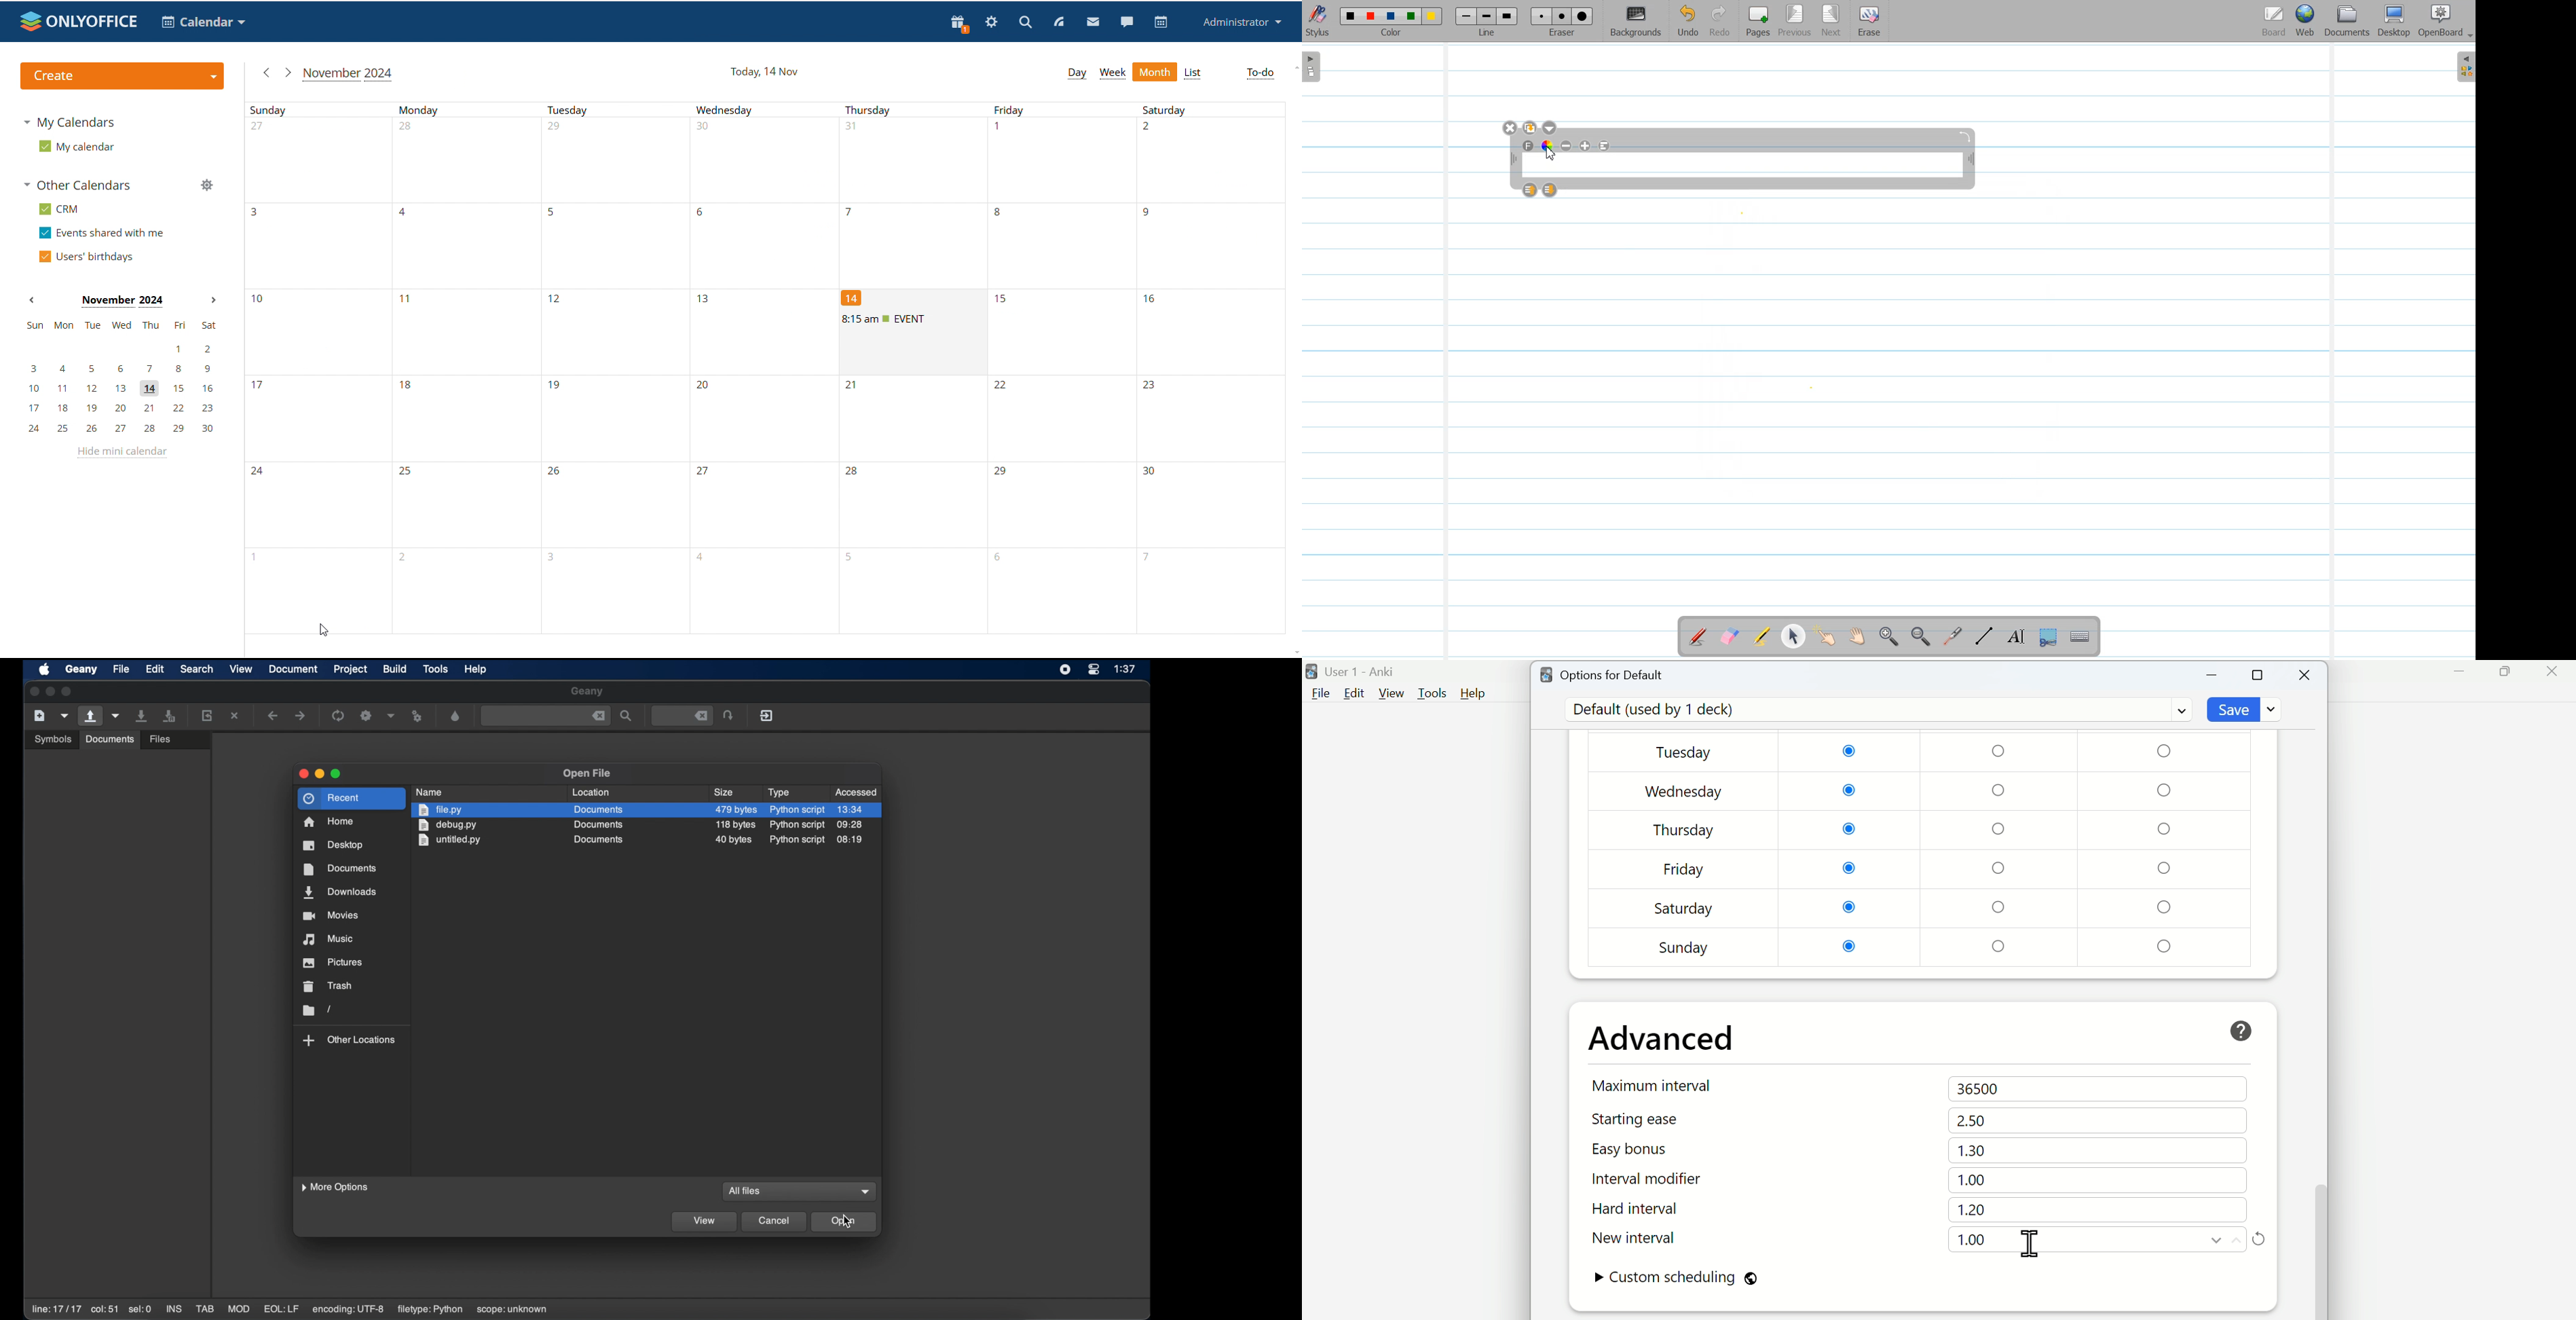  I want to click on Hard interval, so click(1652, 1210).